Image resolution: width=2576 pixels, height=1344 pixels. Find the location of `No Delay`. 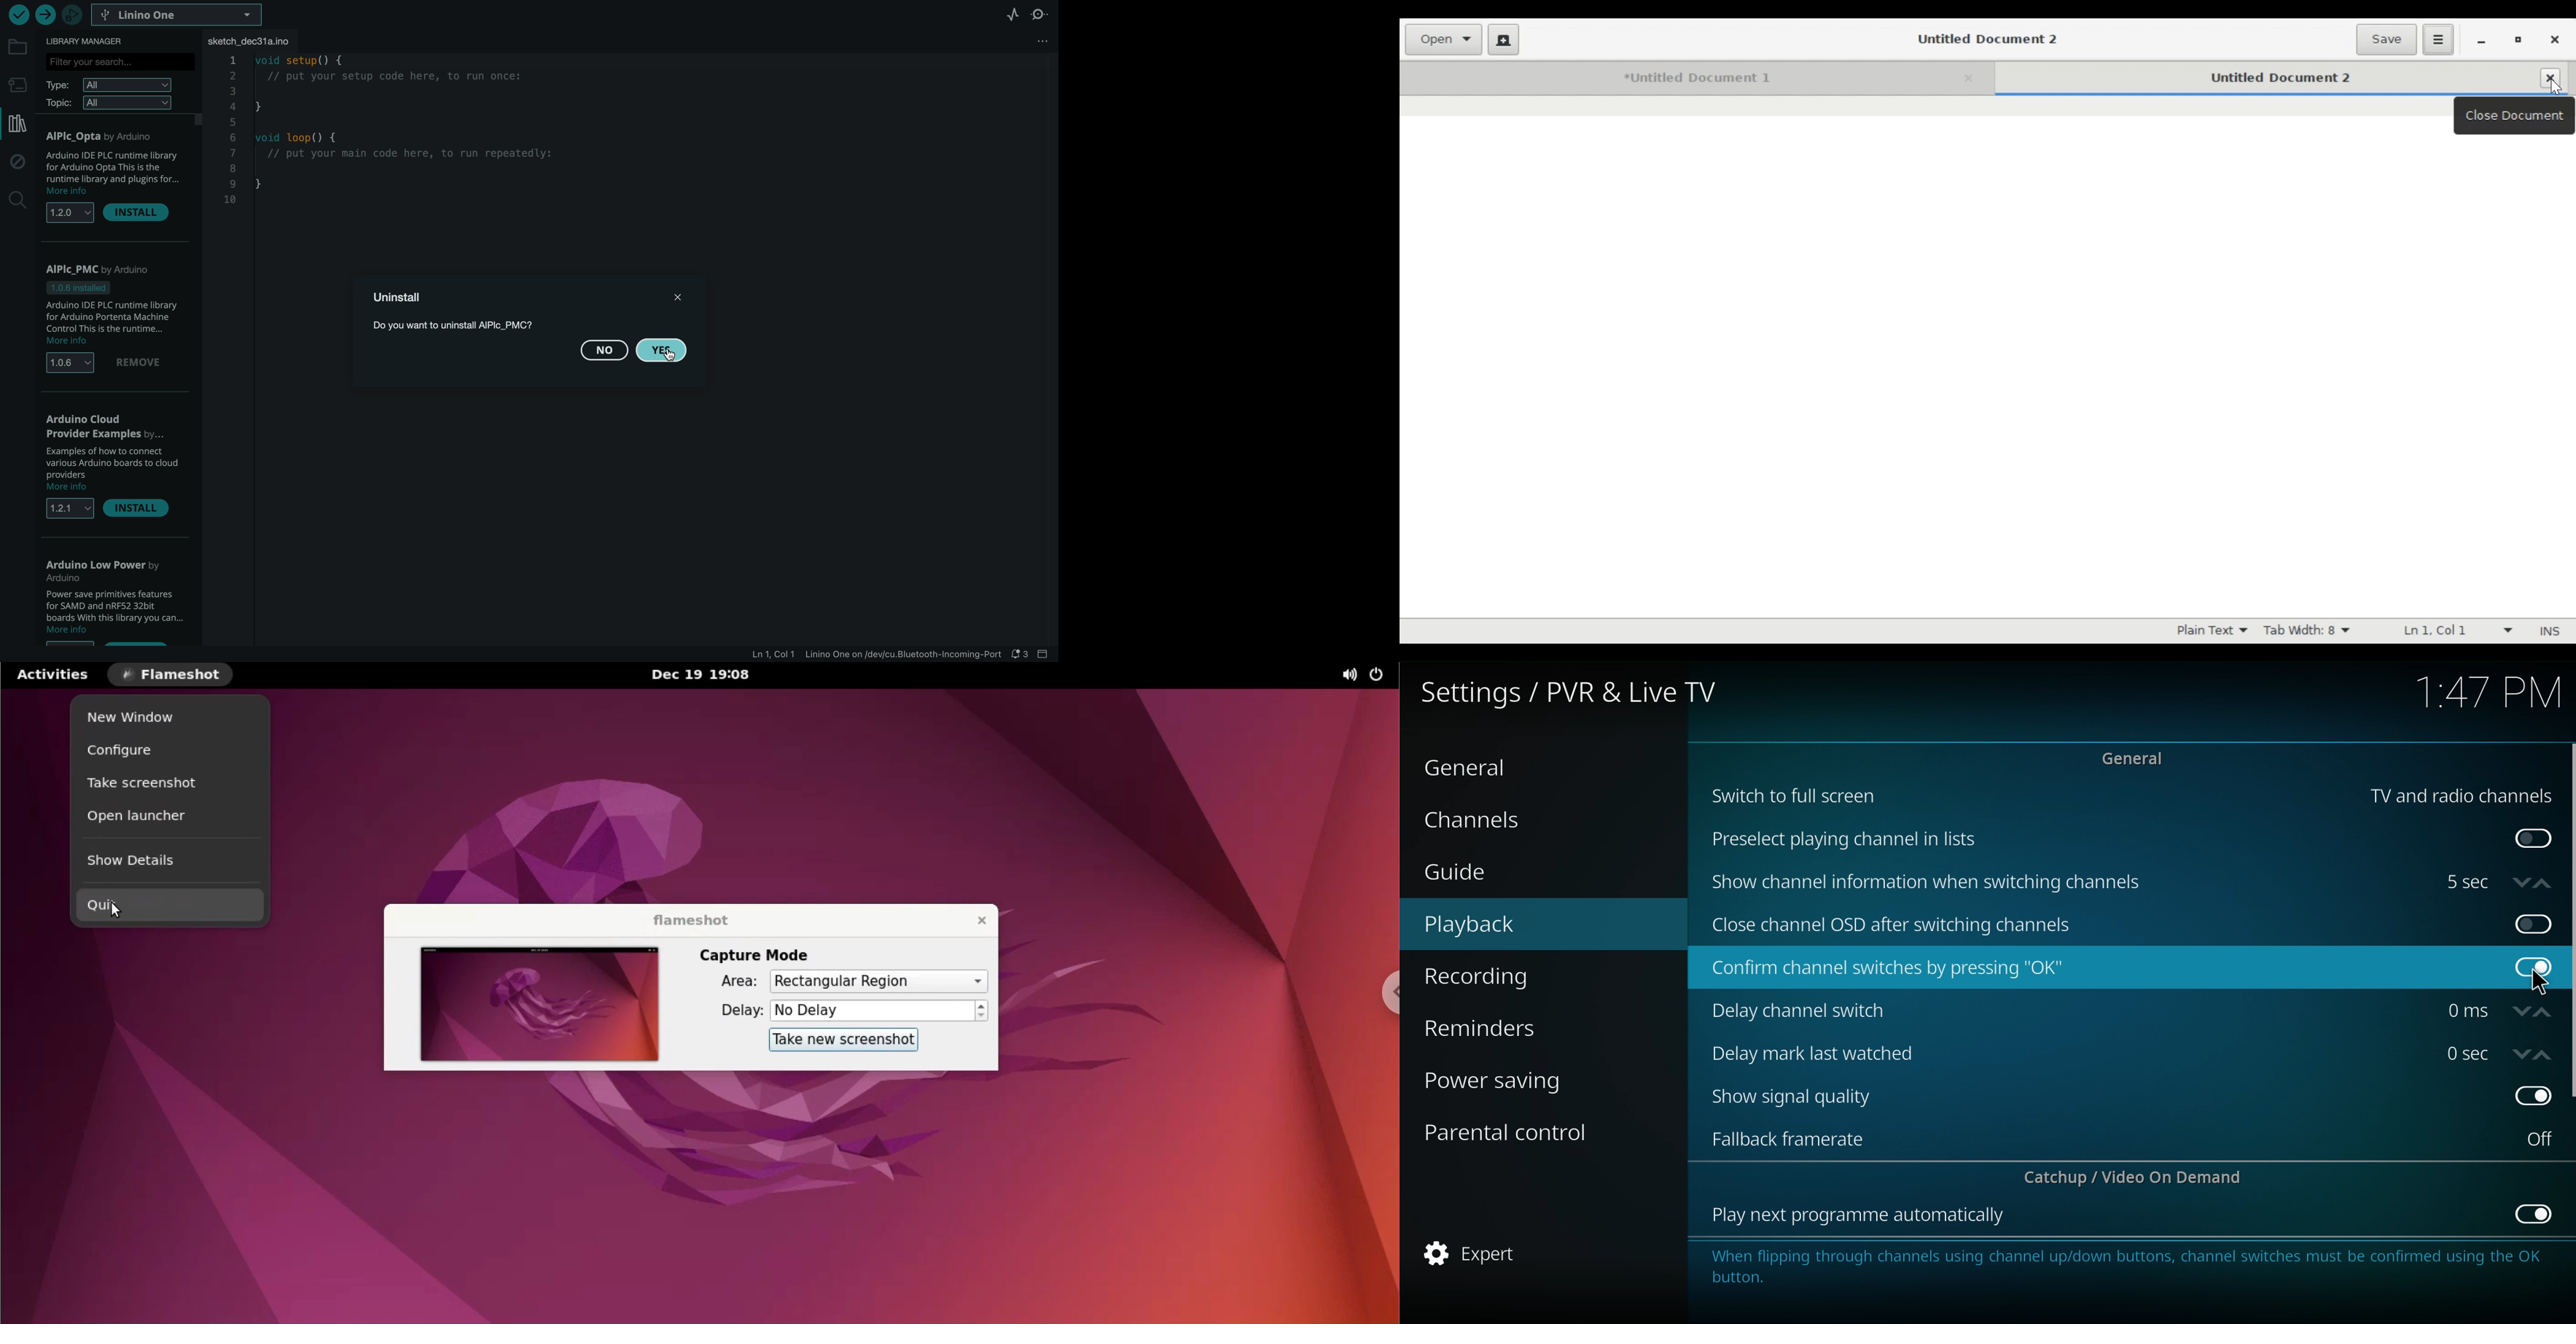

No Delay is located at coordinates (871, 1012).